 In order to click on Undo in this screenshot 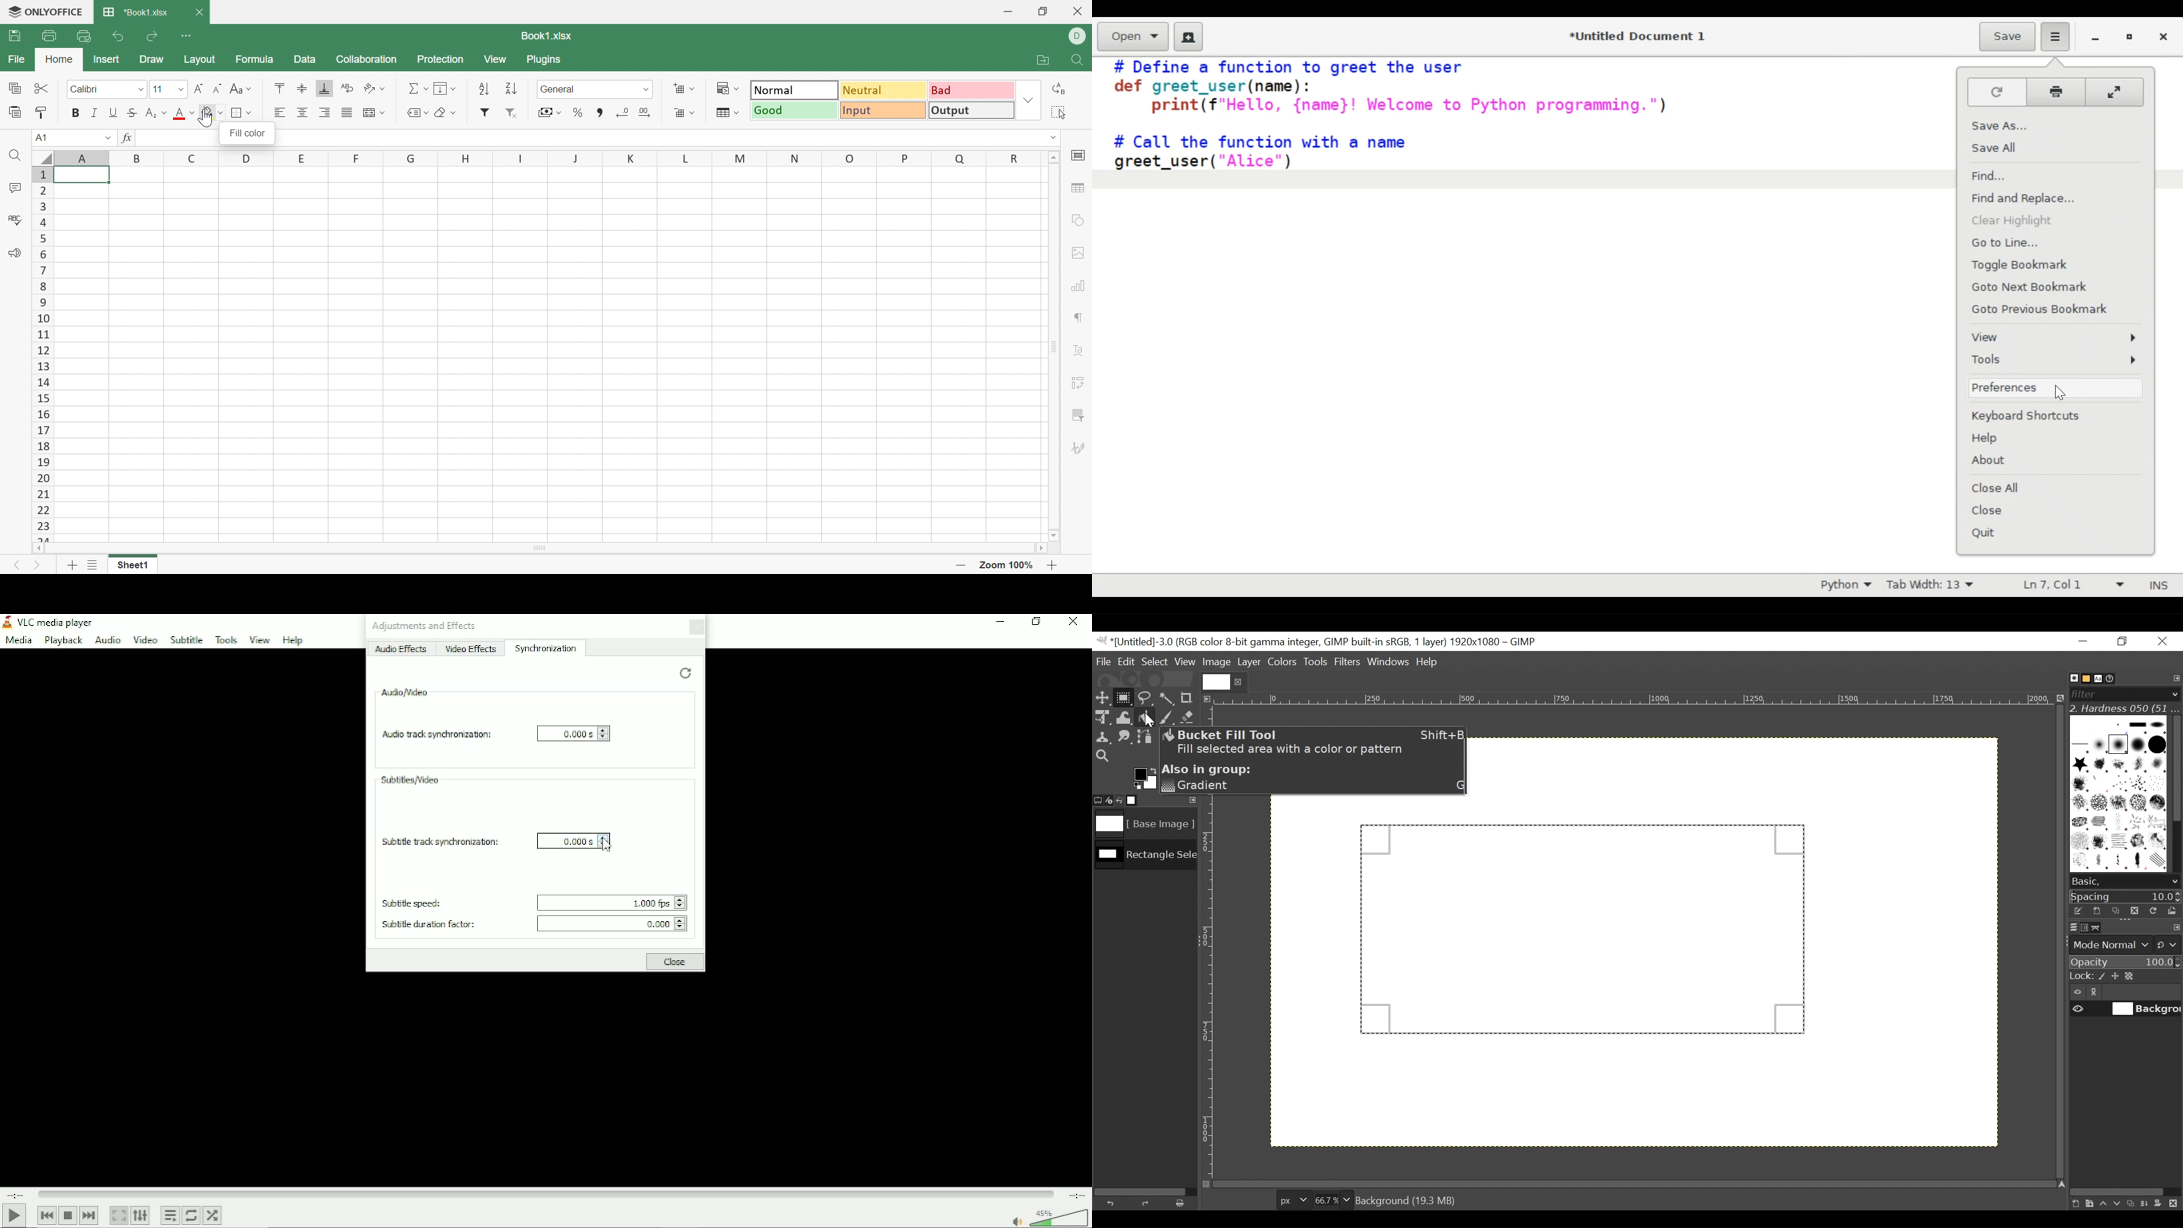, I will do `click(119, 37)`.